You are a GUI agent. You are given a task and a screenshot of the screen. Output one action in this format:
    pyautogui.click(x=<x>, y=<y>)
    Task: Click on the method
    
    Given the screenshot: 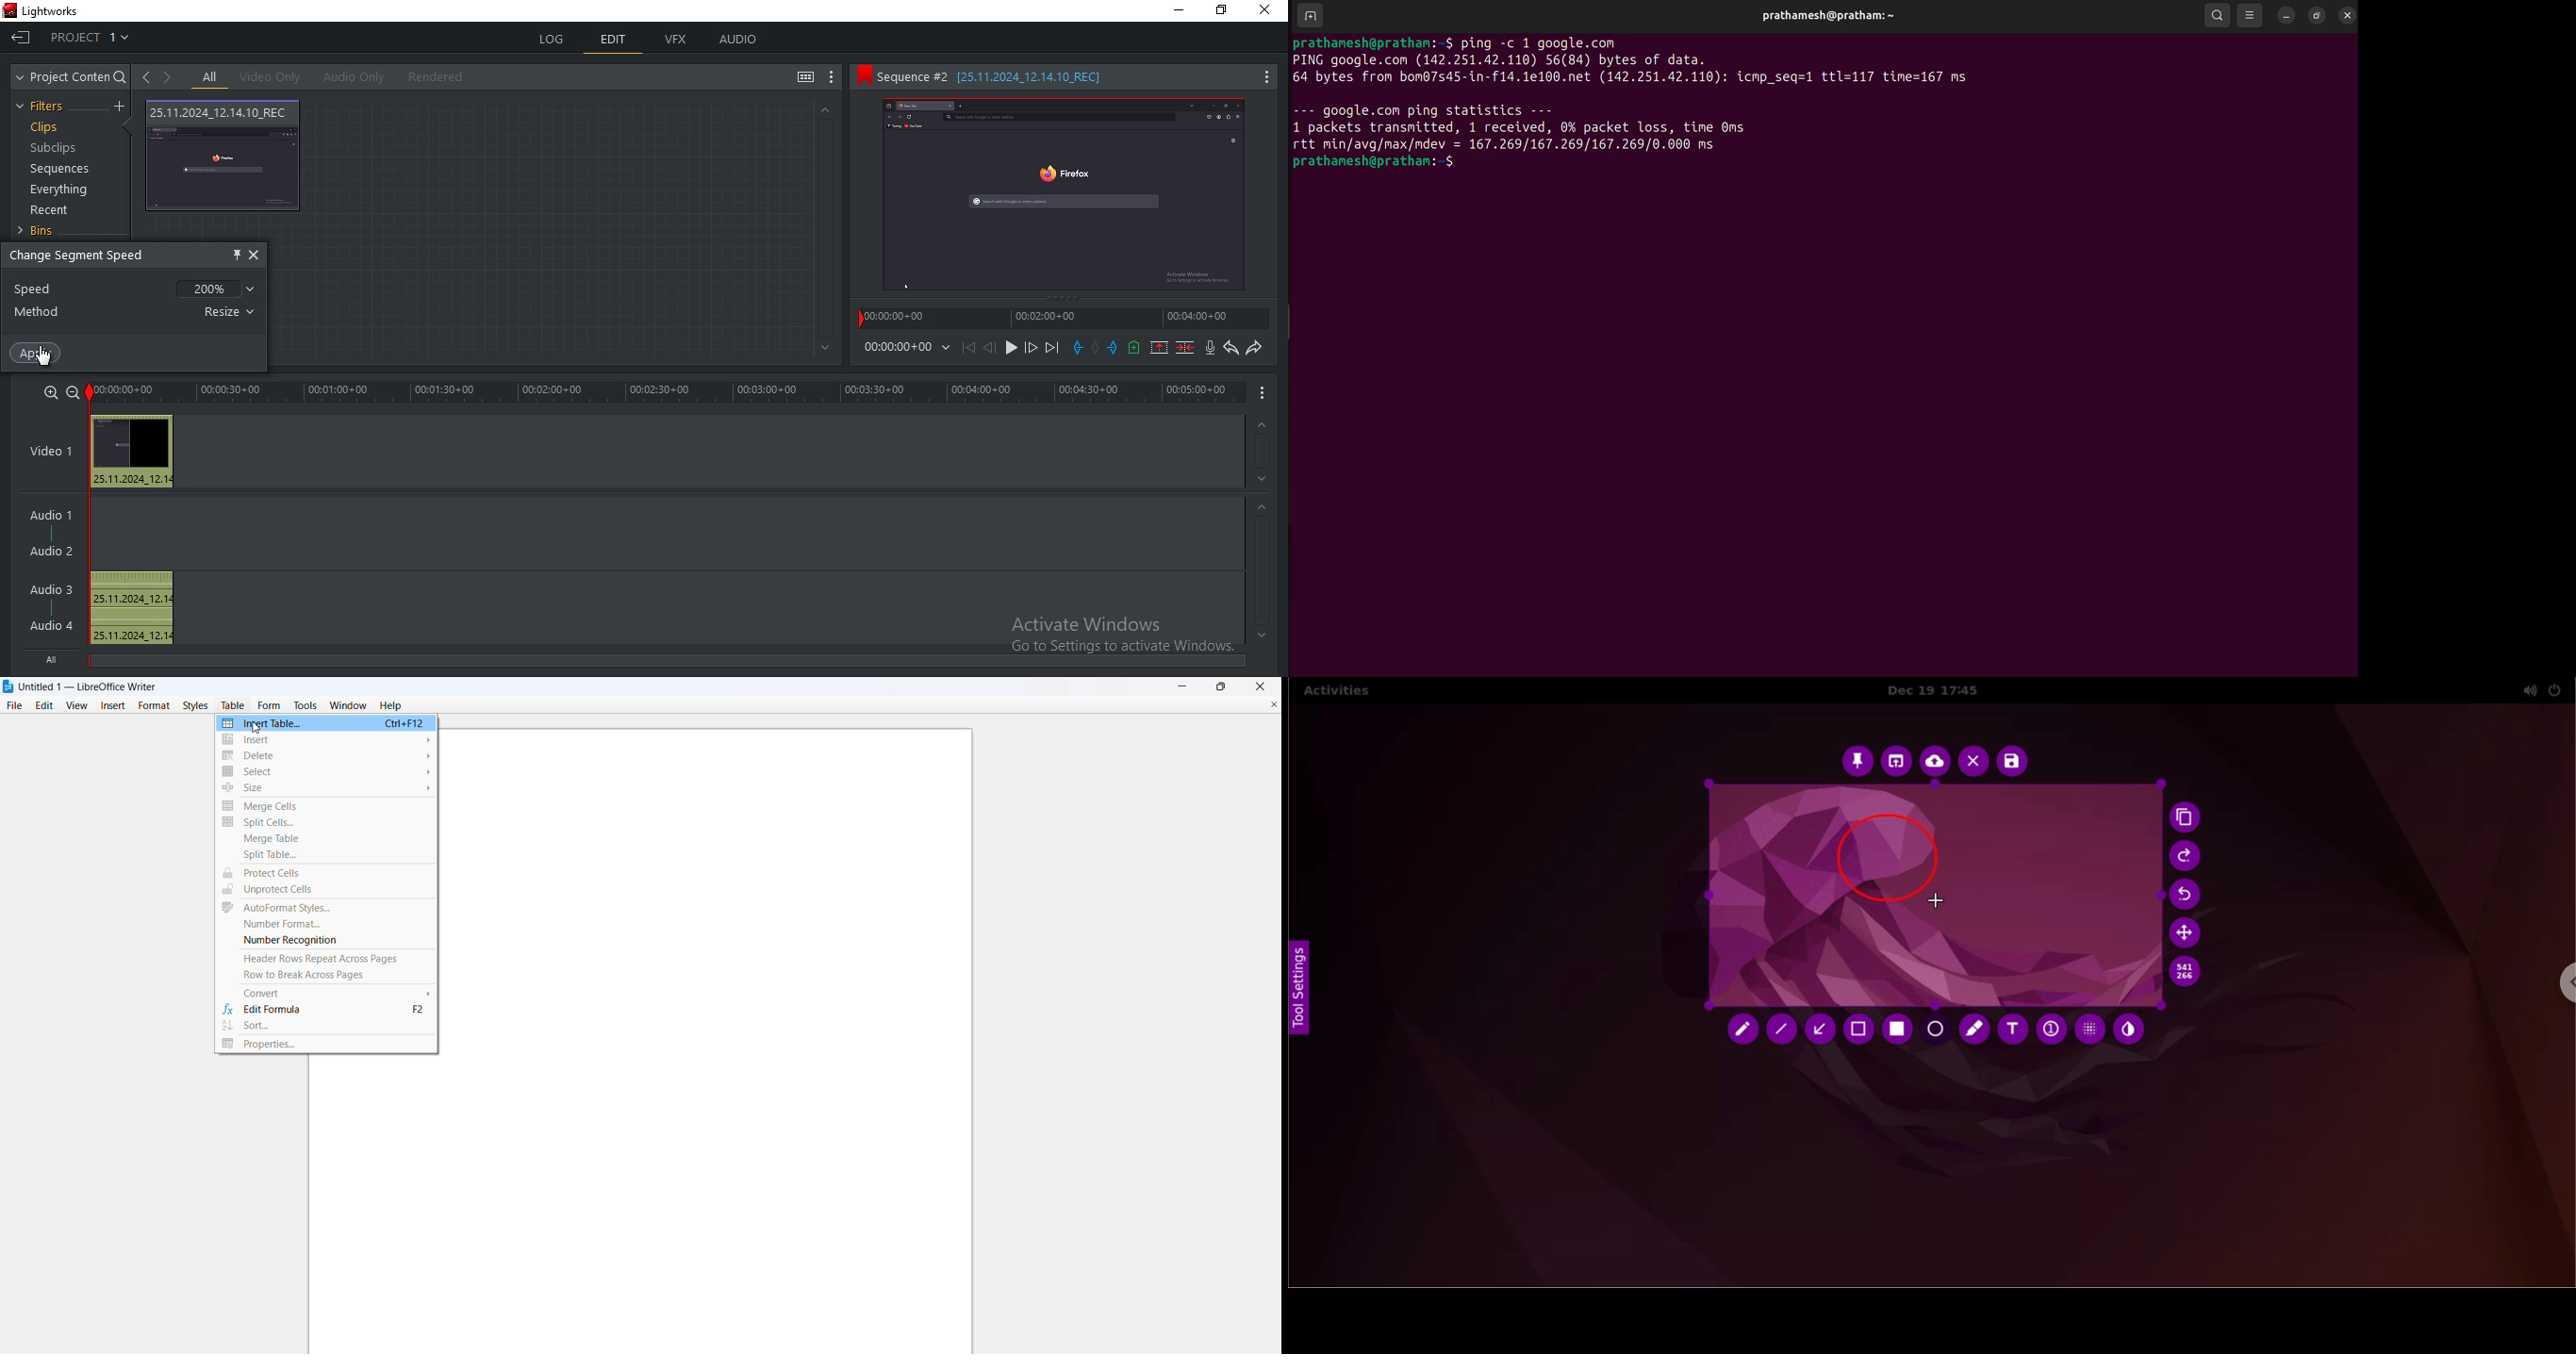 What is the action you would take?
    pyautogui.click(x=40, y=312)
    